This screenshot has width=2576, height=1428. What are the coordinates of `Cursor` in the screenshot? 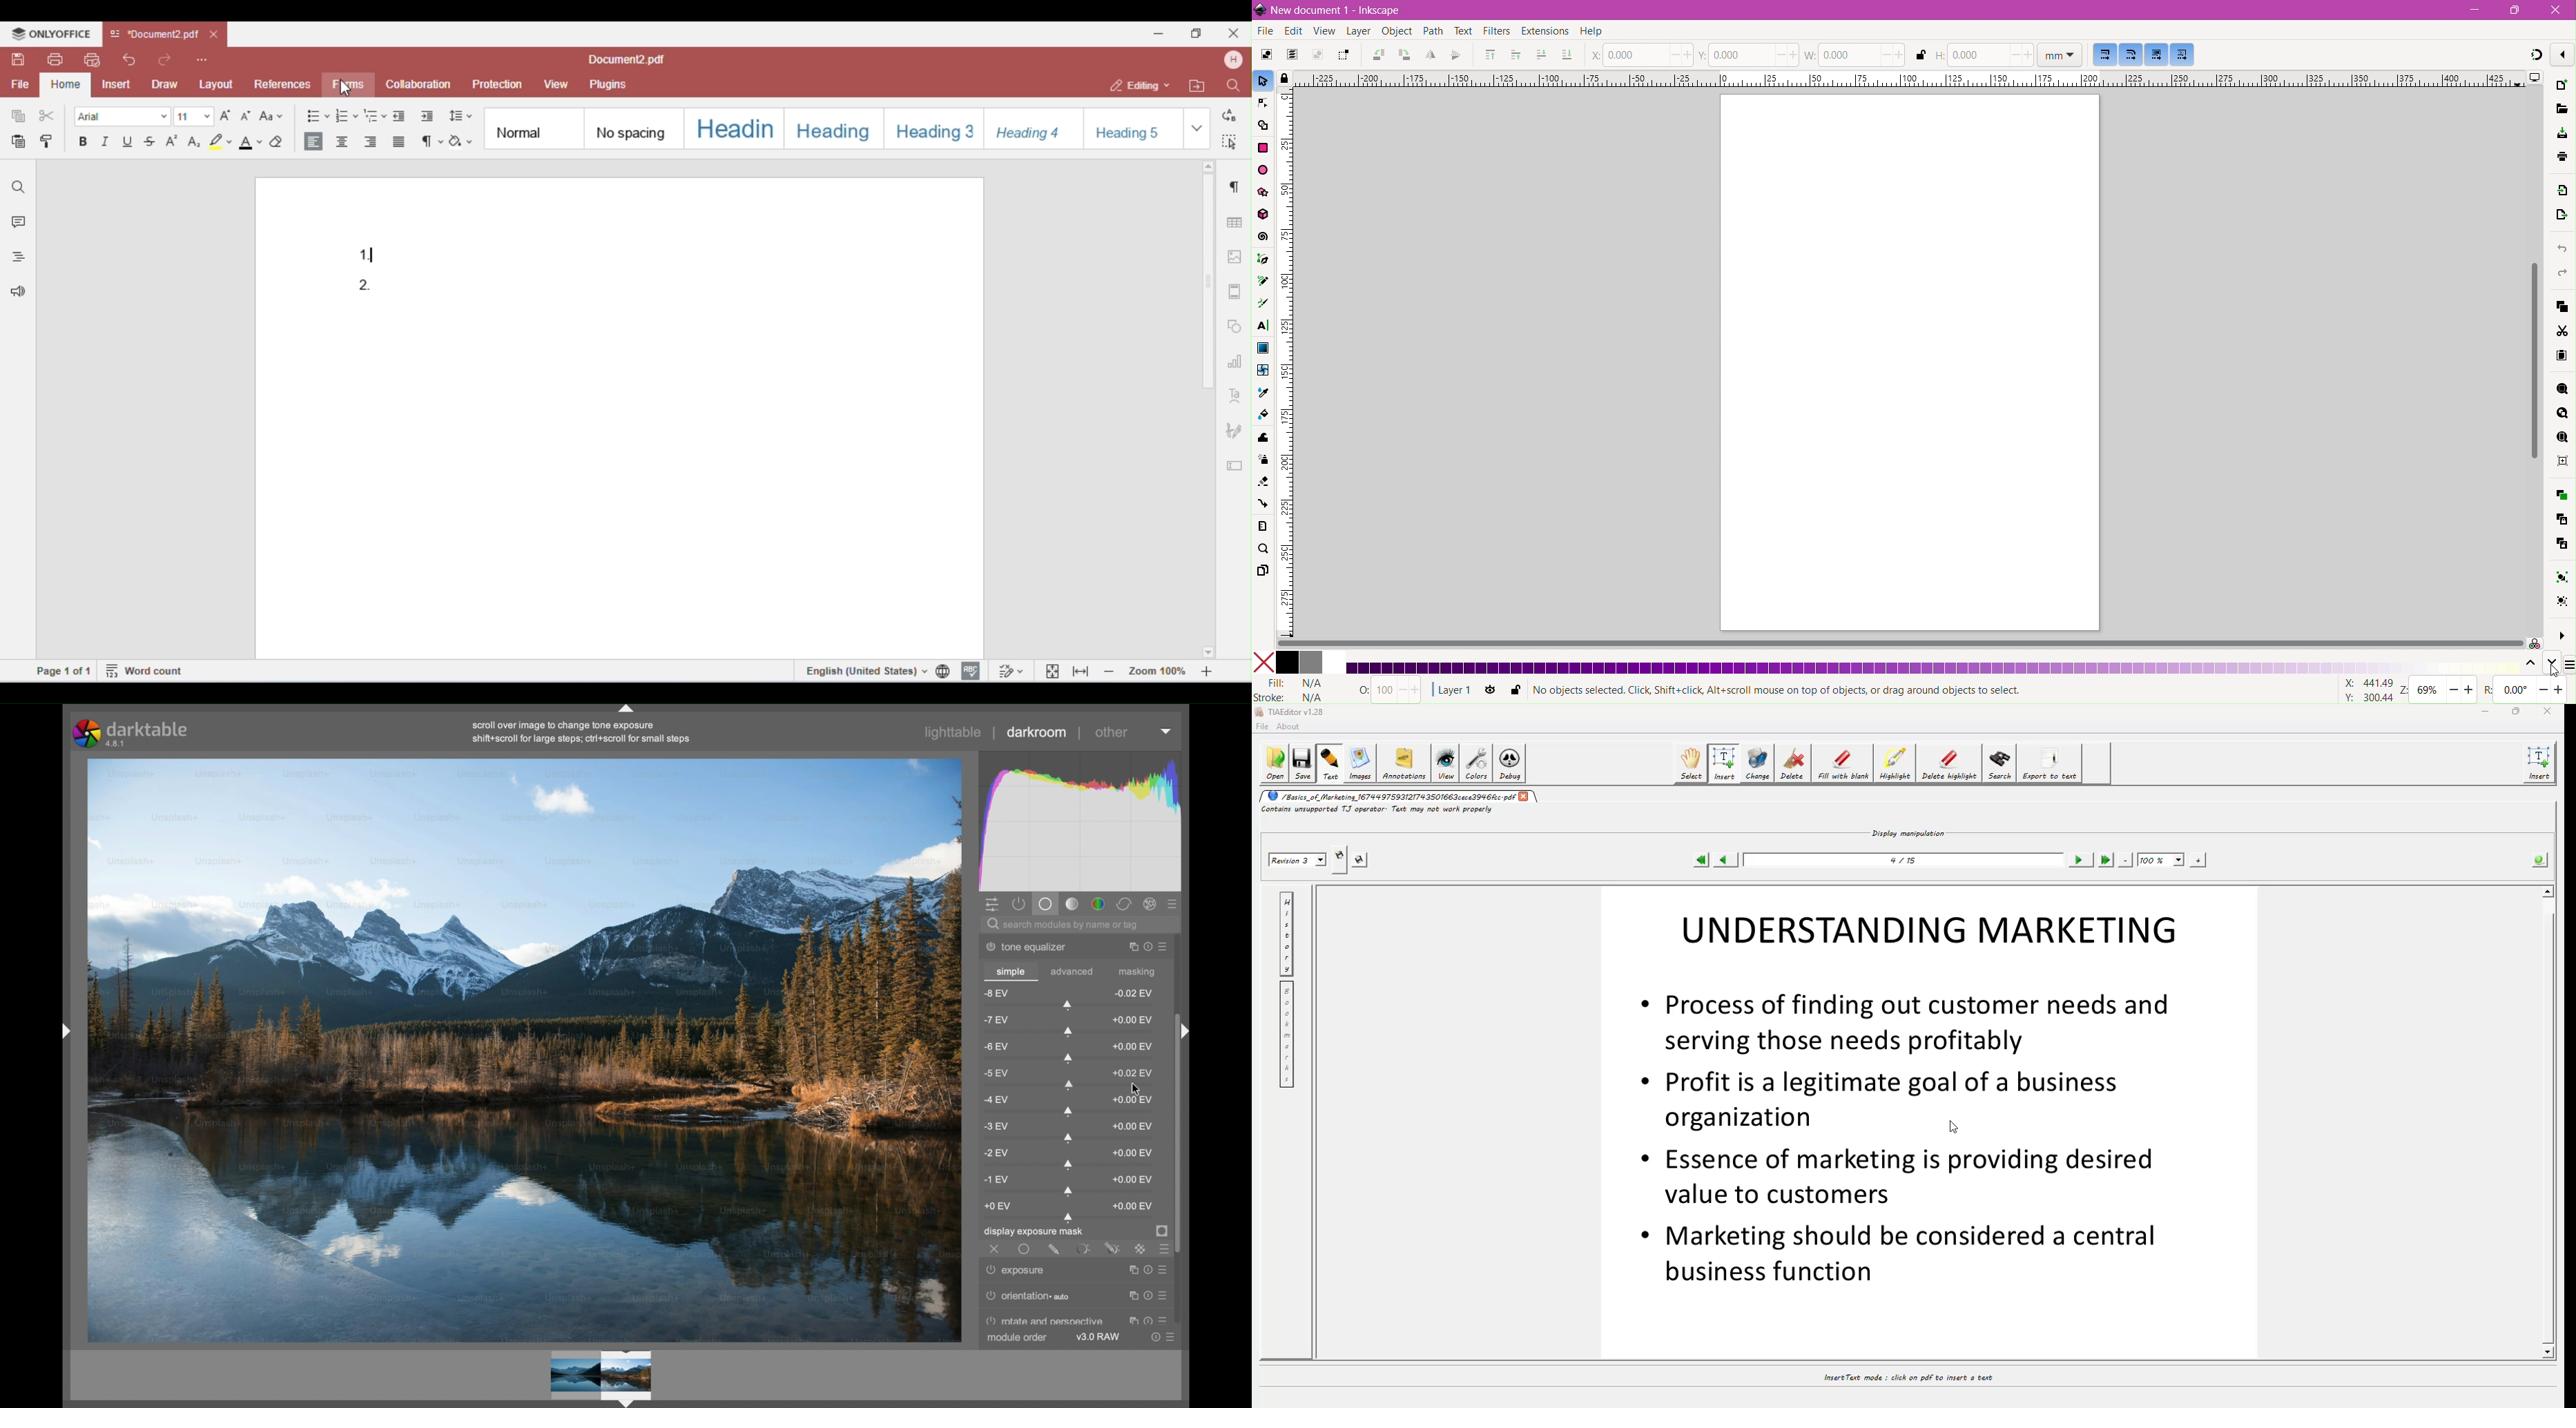 It's located at (1135, 1093).